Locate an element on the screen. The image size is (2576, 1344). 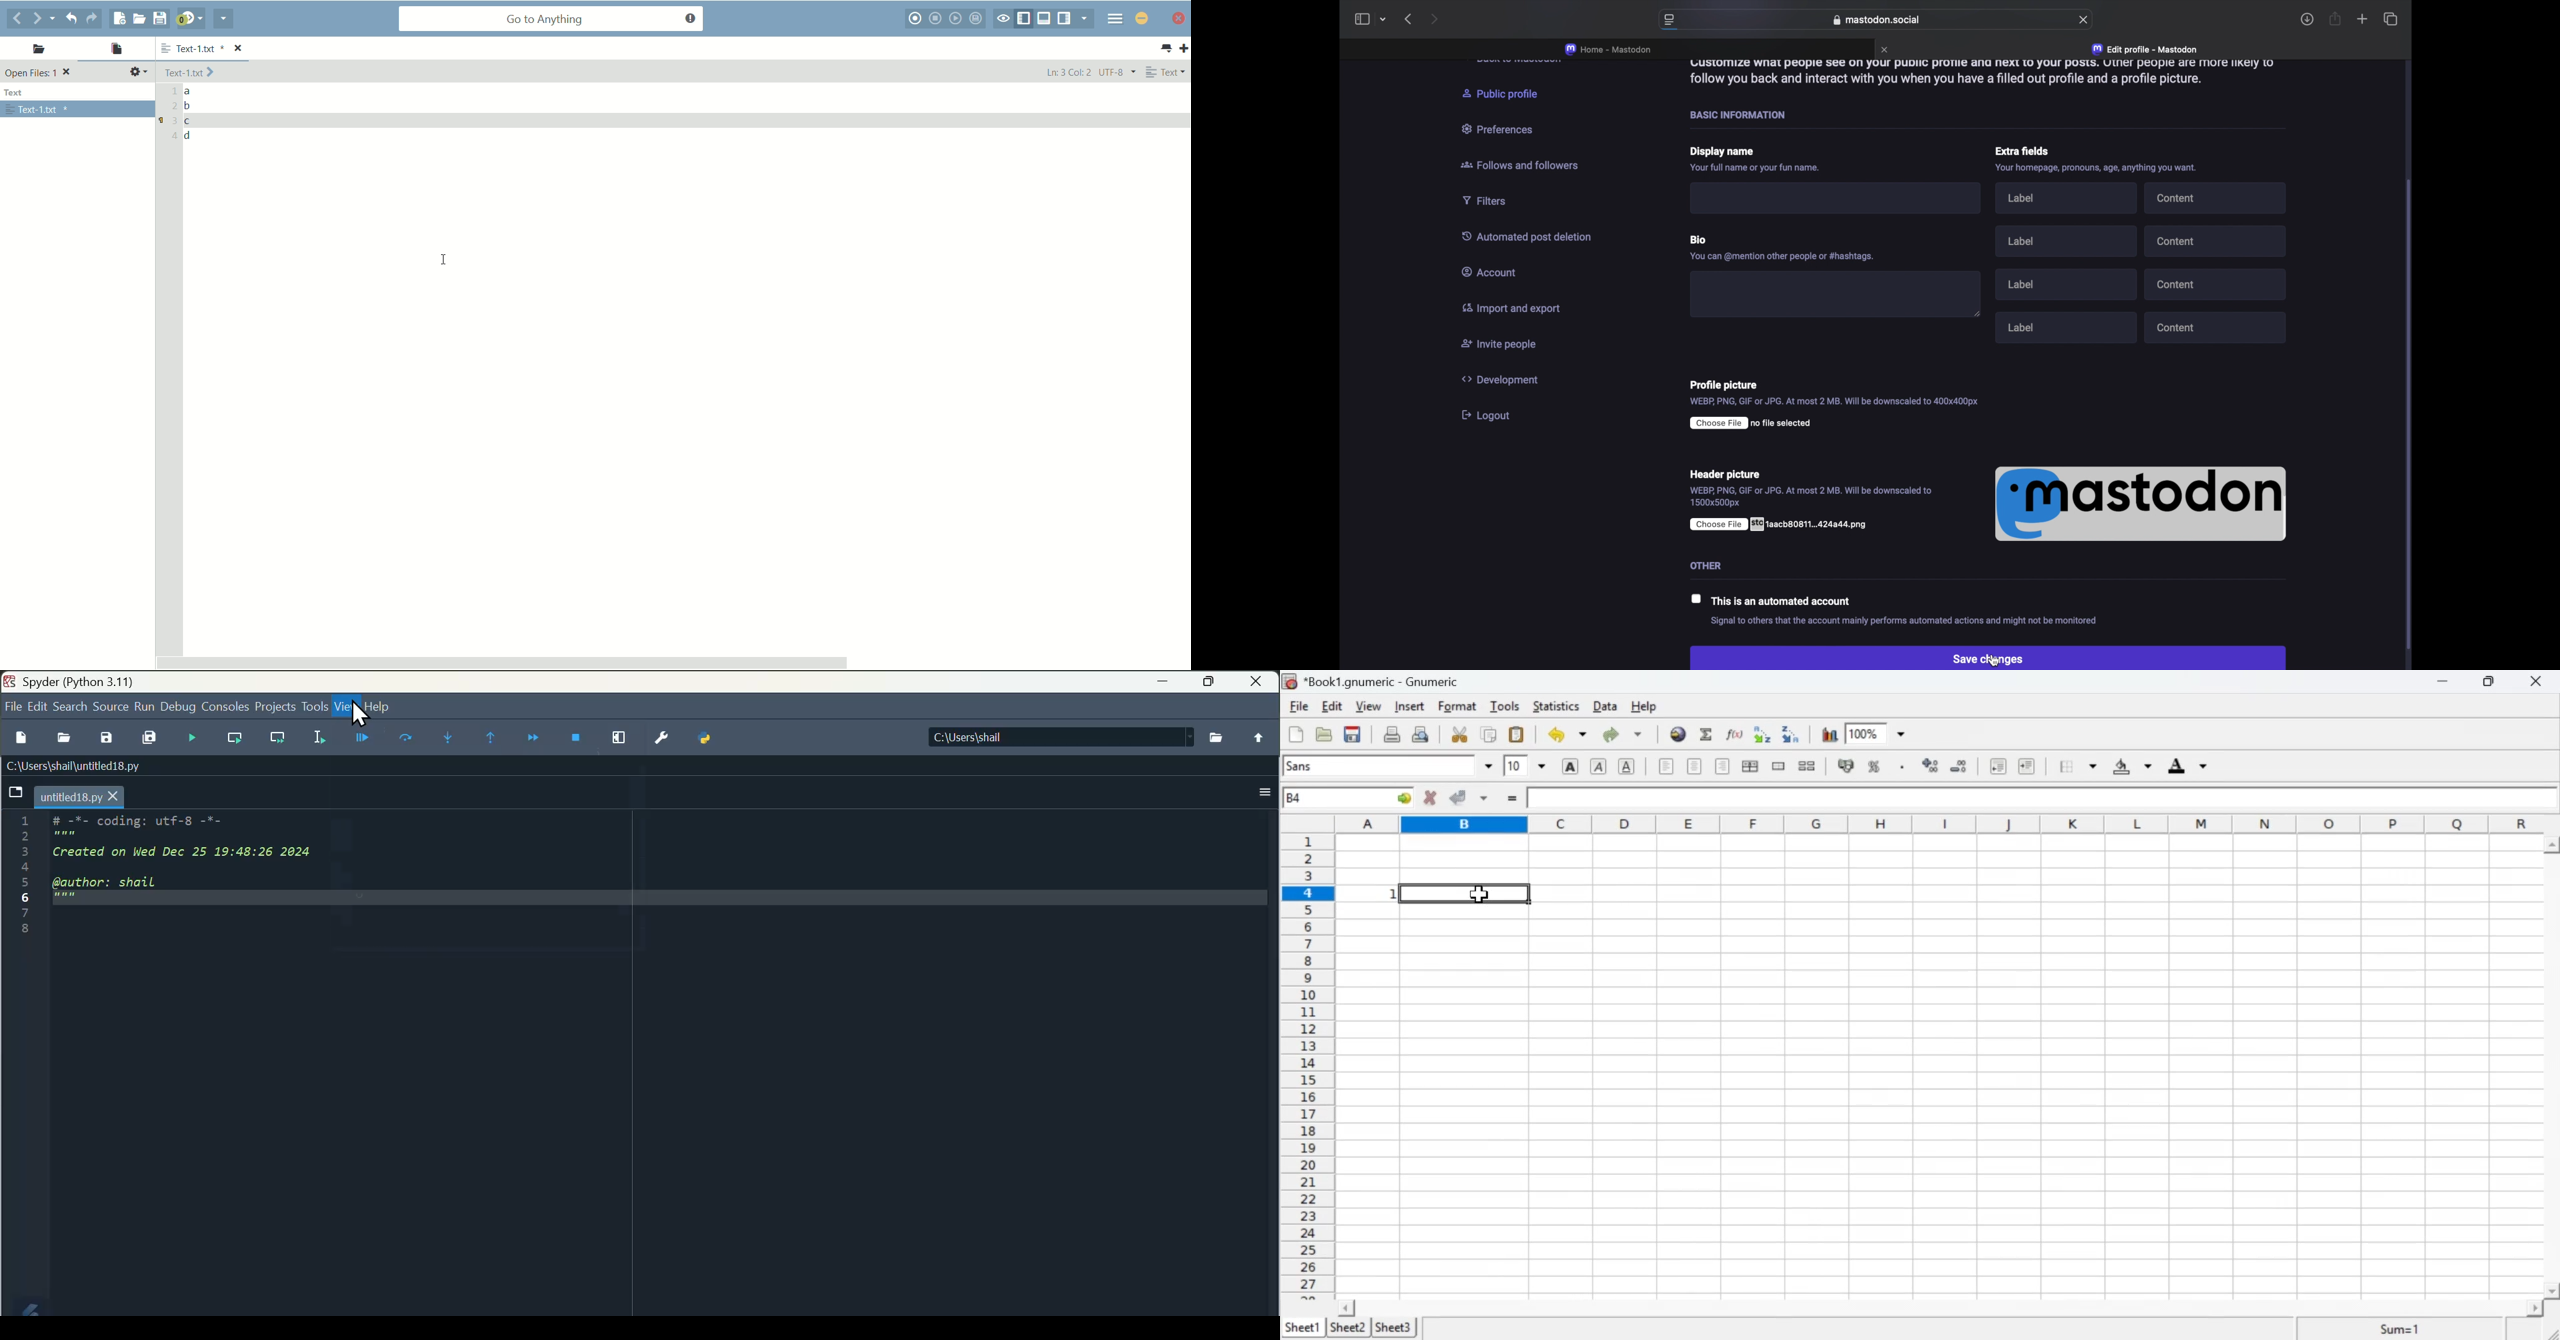
C:\Users\shail\untitled18.py is located at coordinates (71, 765).